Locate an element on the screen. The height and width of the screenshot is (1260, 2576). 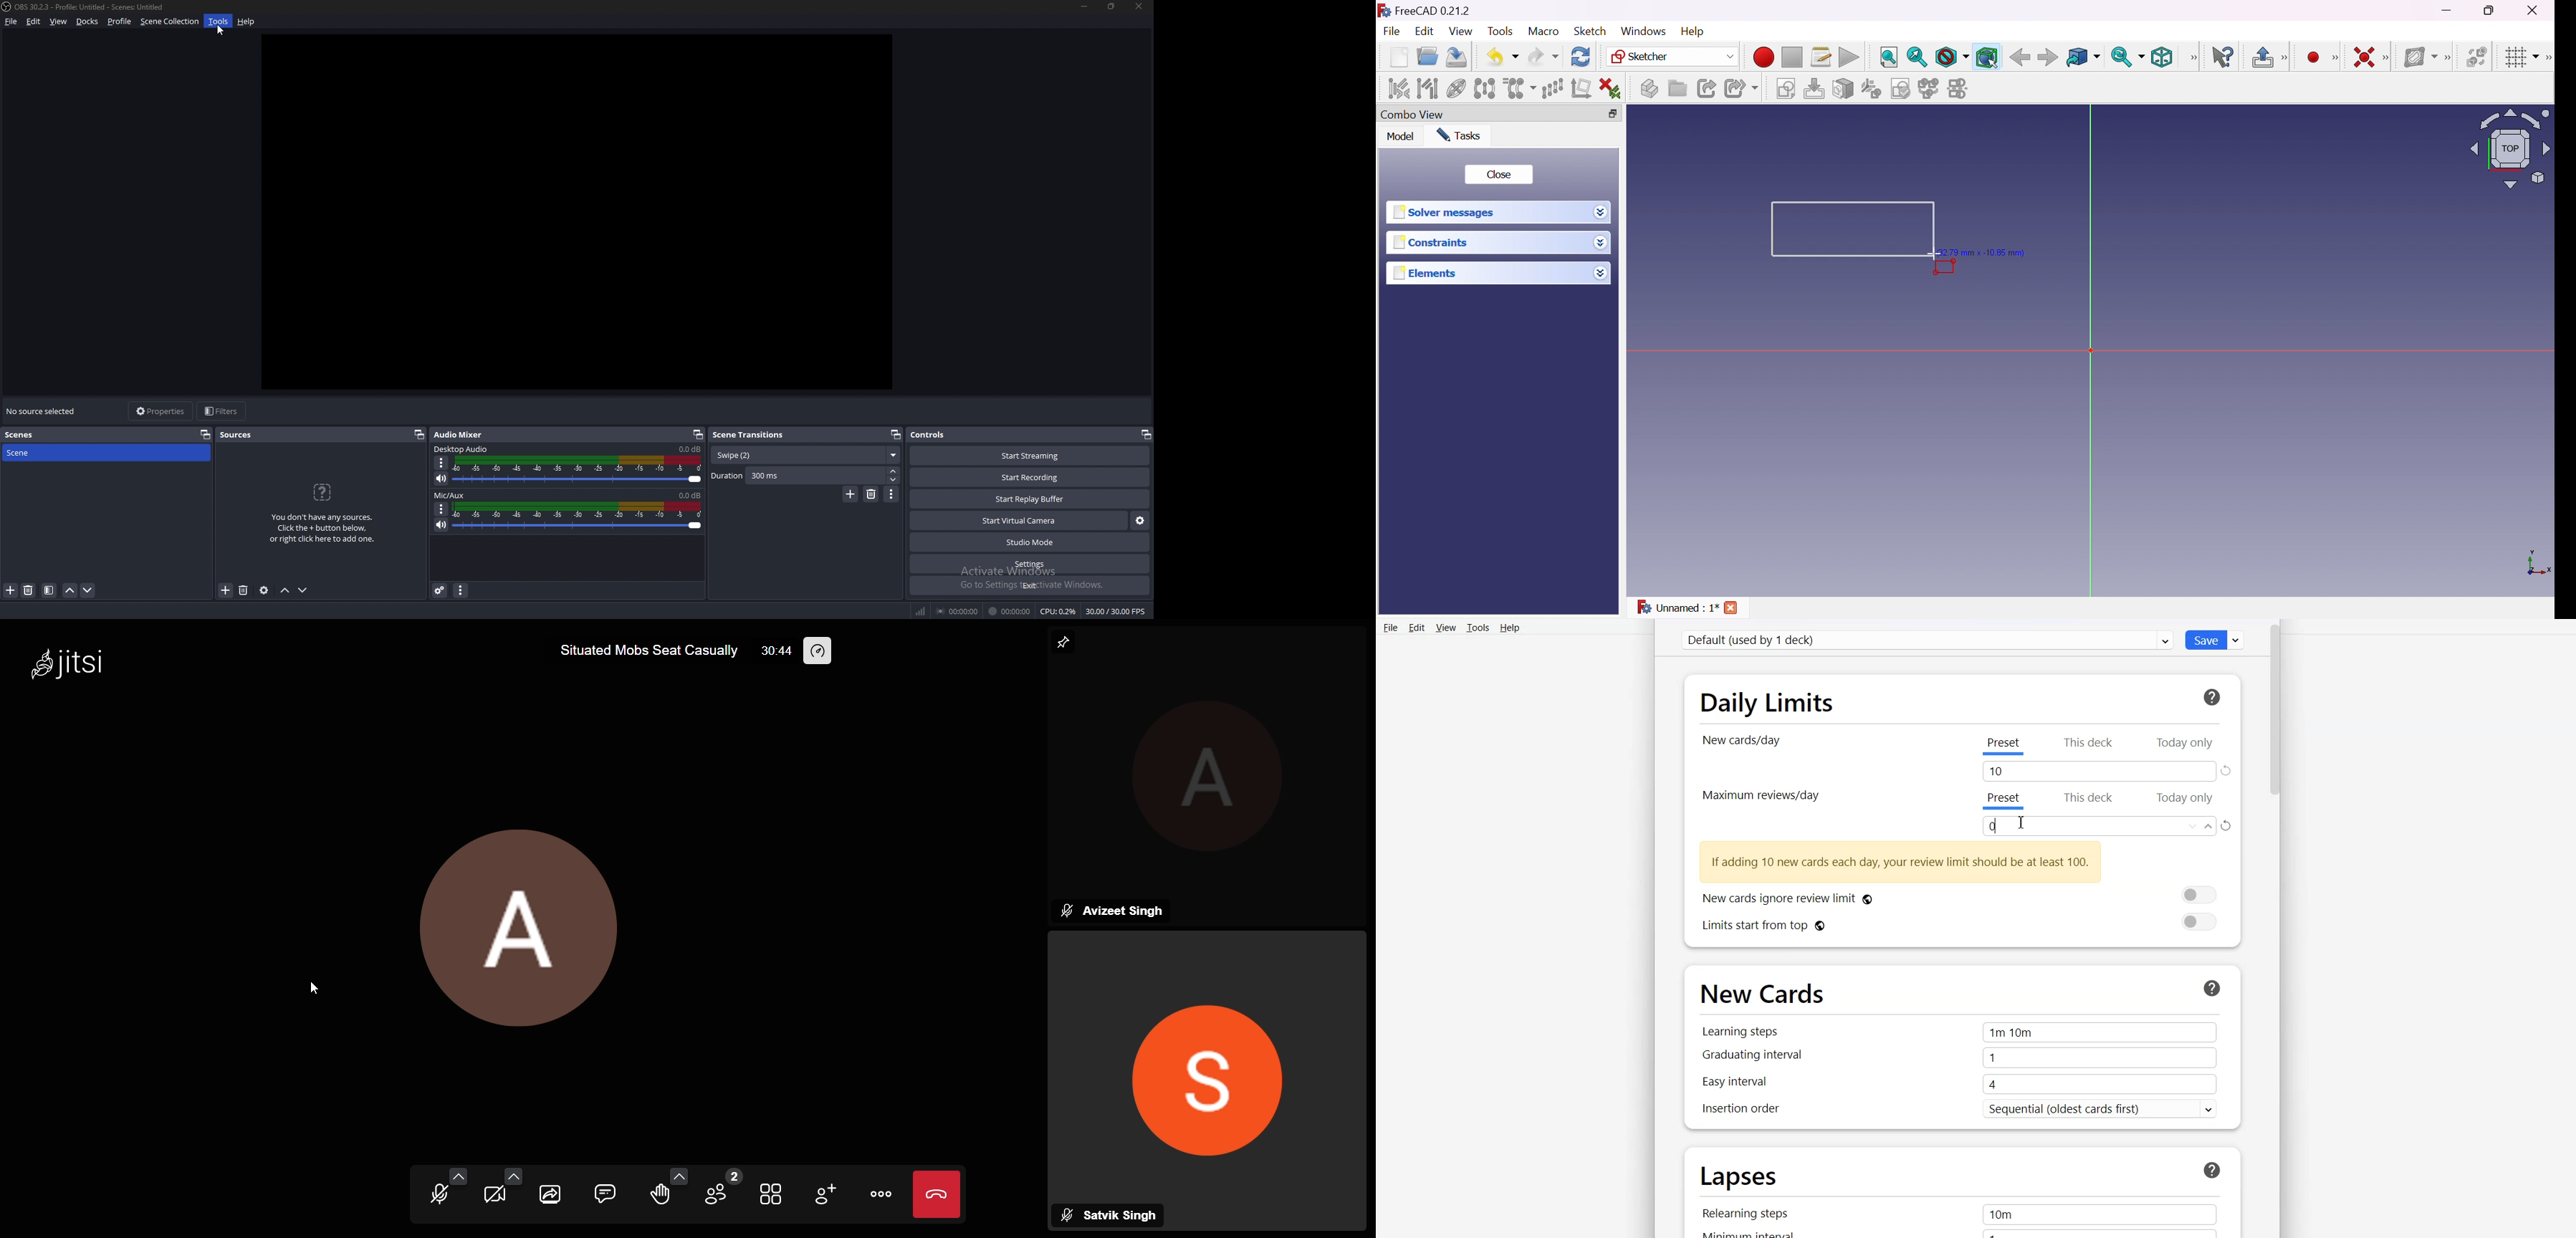
[Sketcher B-spline tools] is located at coordinates (2449, 58).